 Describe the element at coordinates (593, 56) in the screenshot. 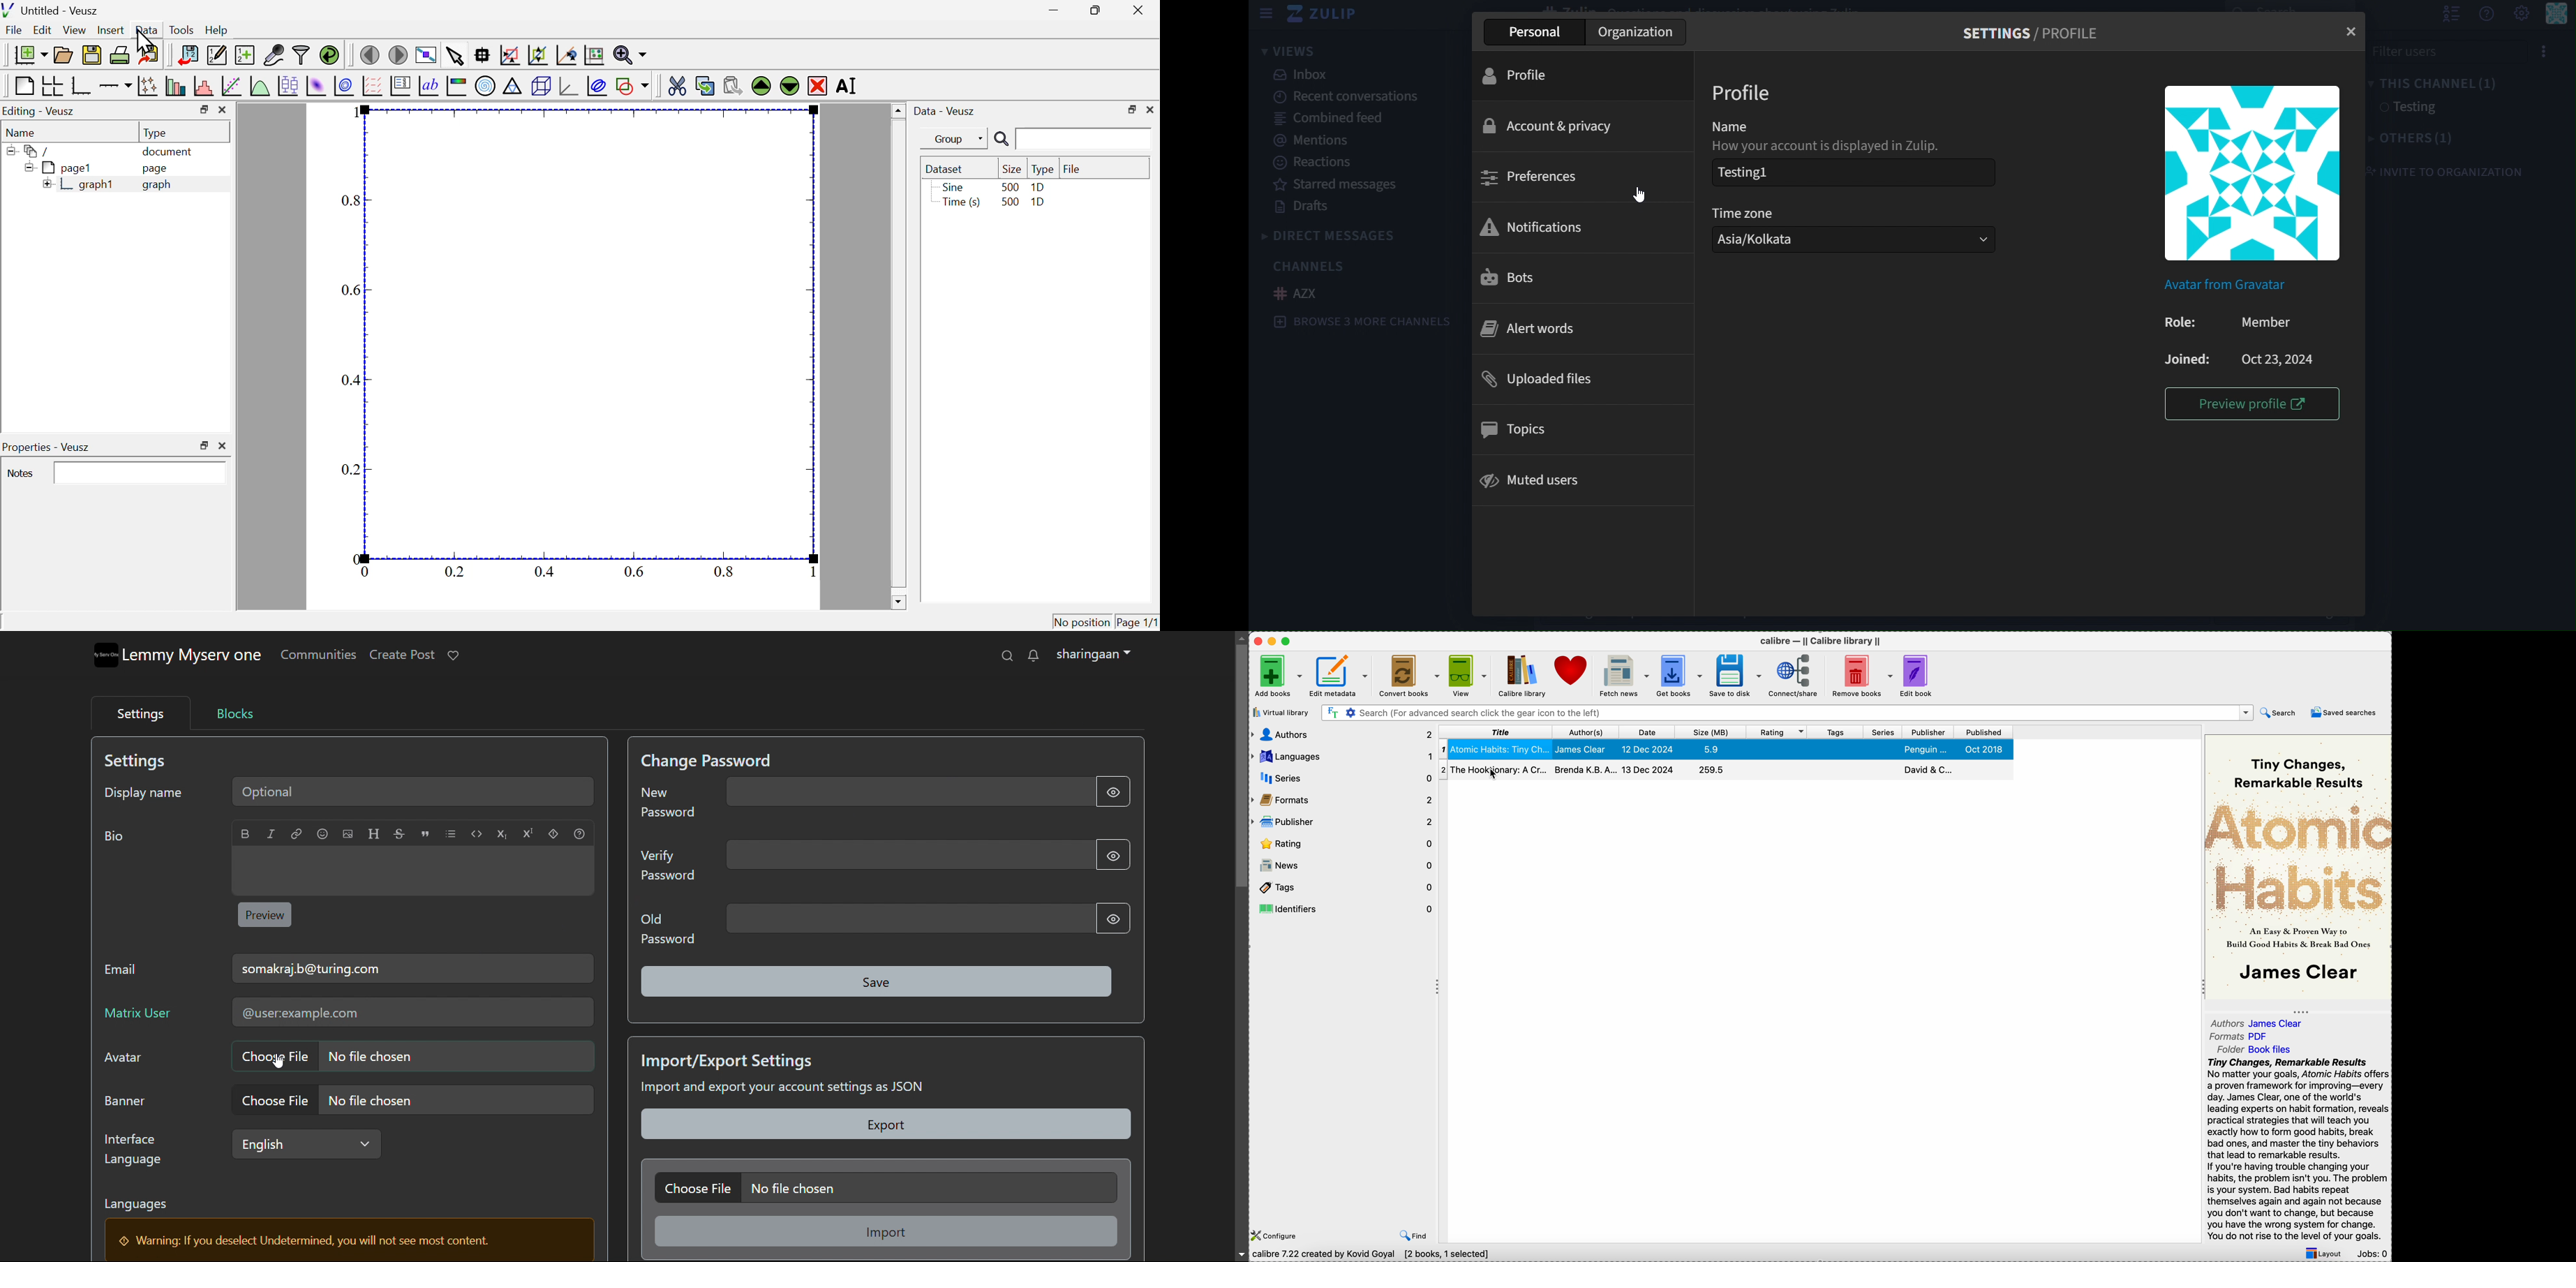

I see `rest graph axes` at that location.